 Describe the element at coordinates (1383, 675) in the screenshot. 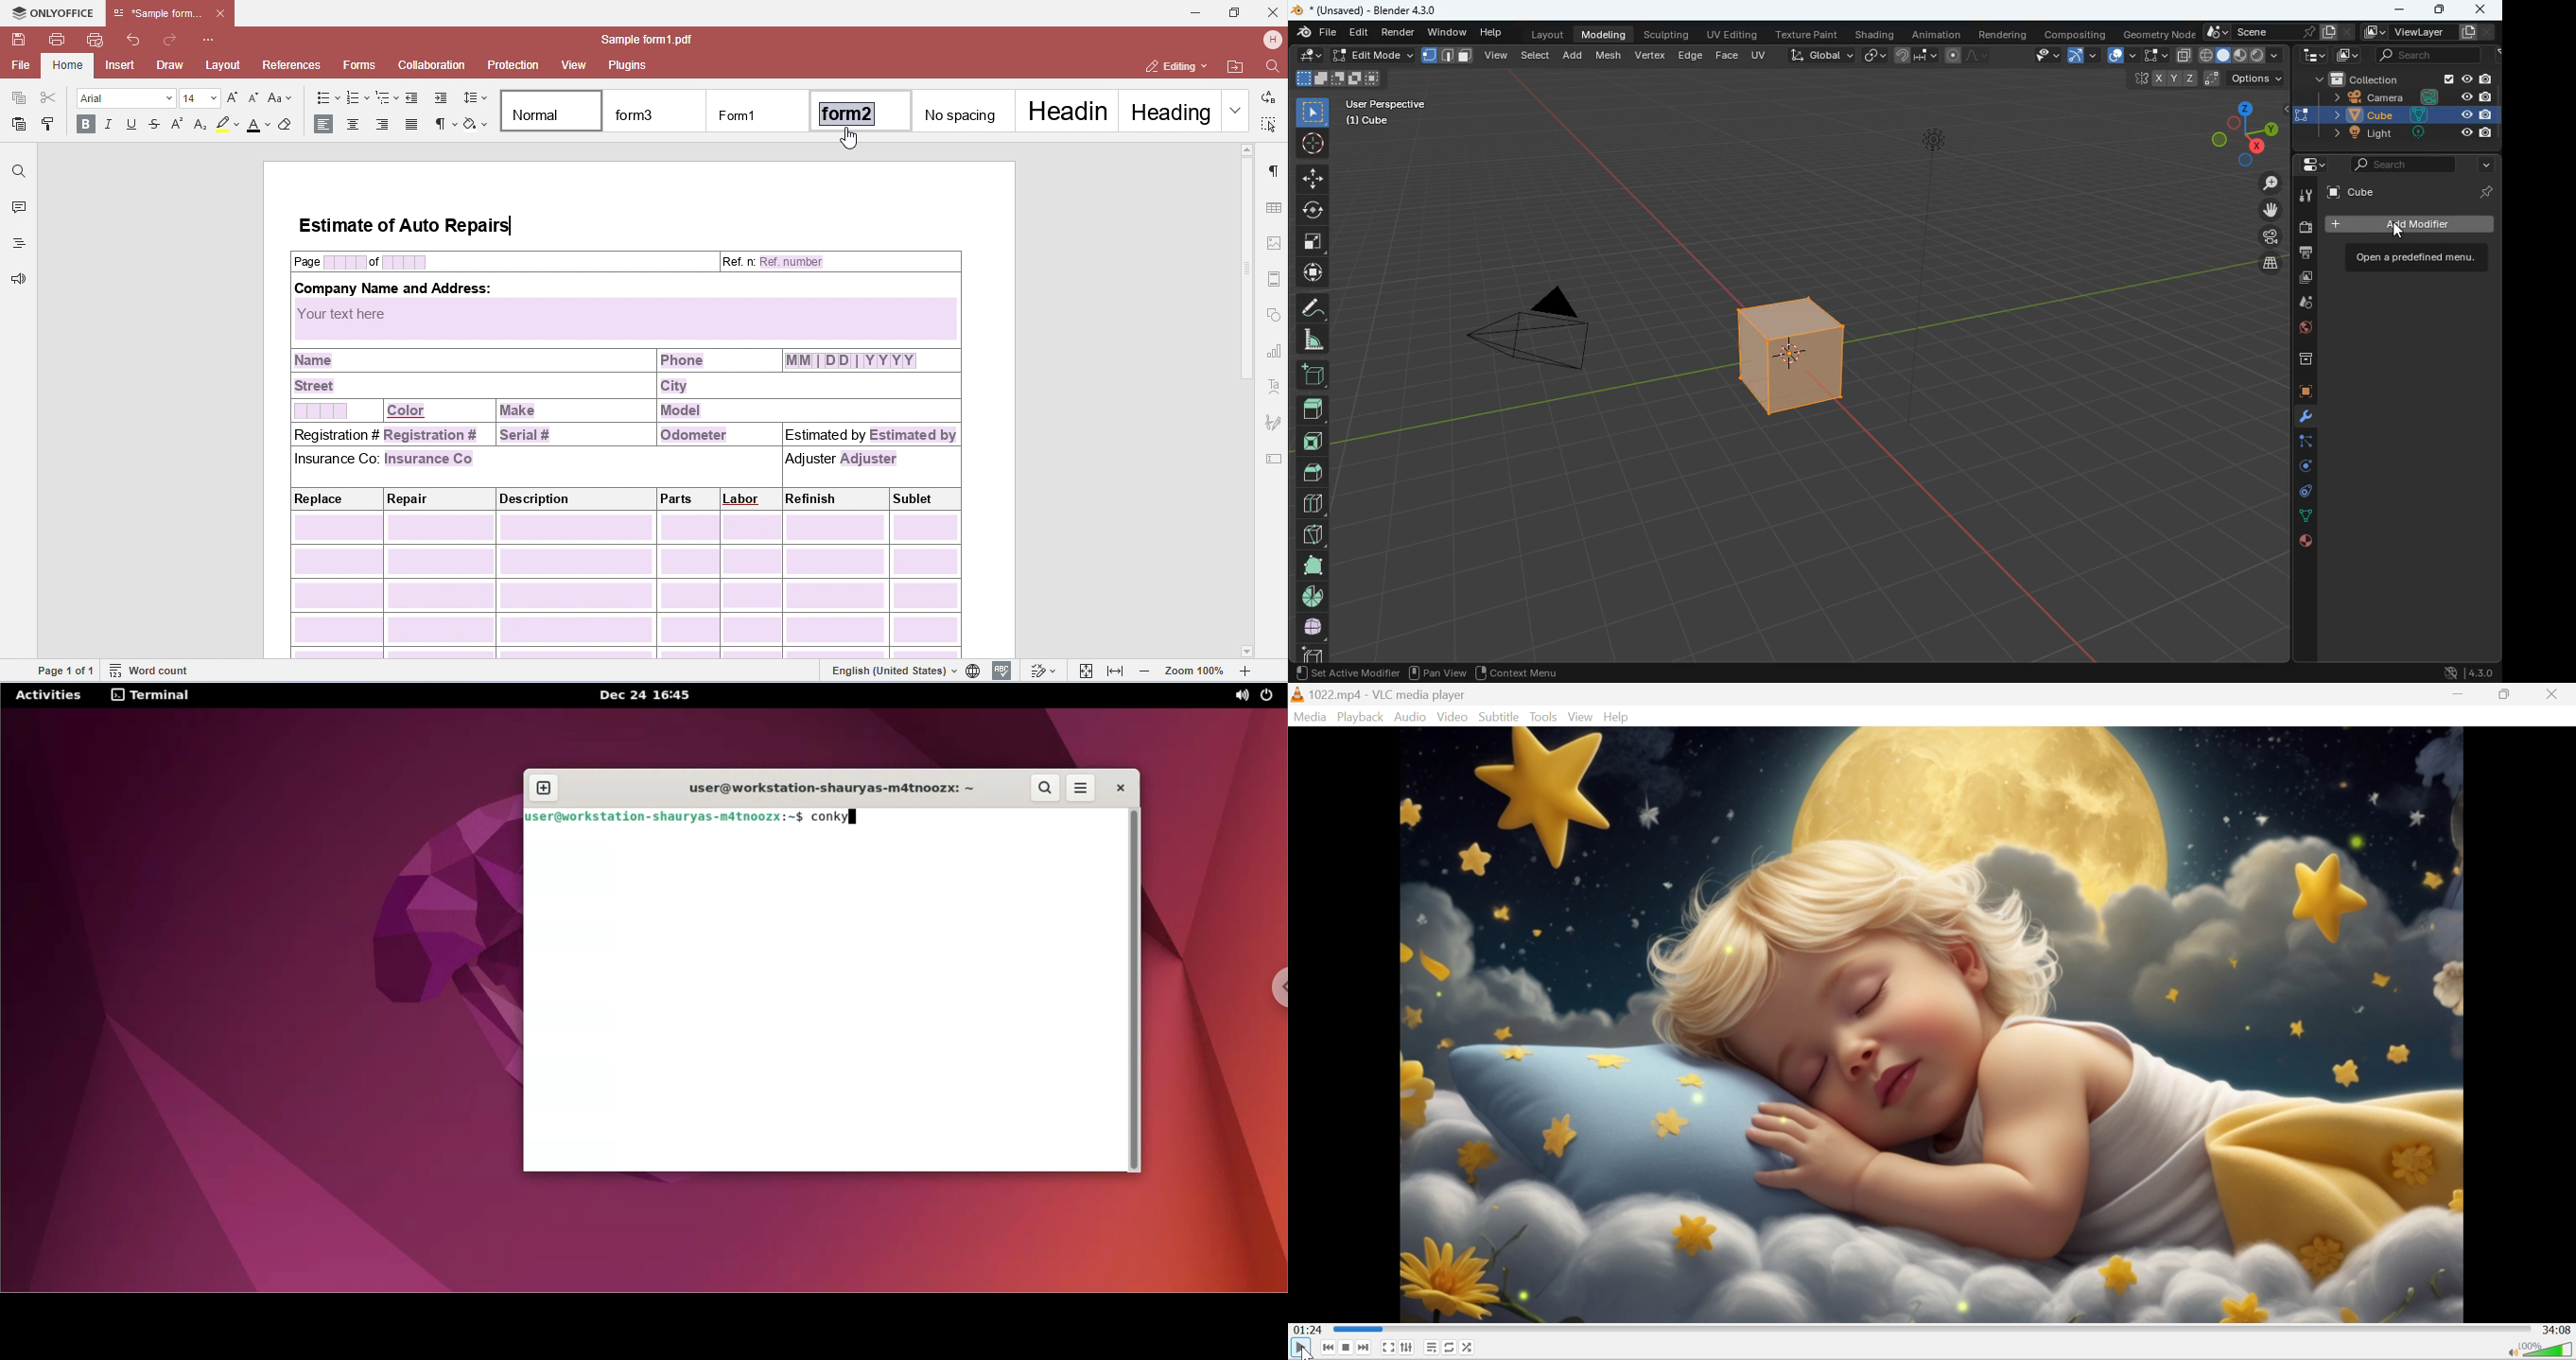

I see `region` at that location.